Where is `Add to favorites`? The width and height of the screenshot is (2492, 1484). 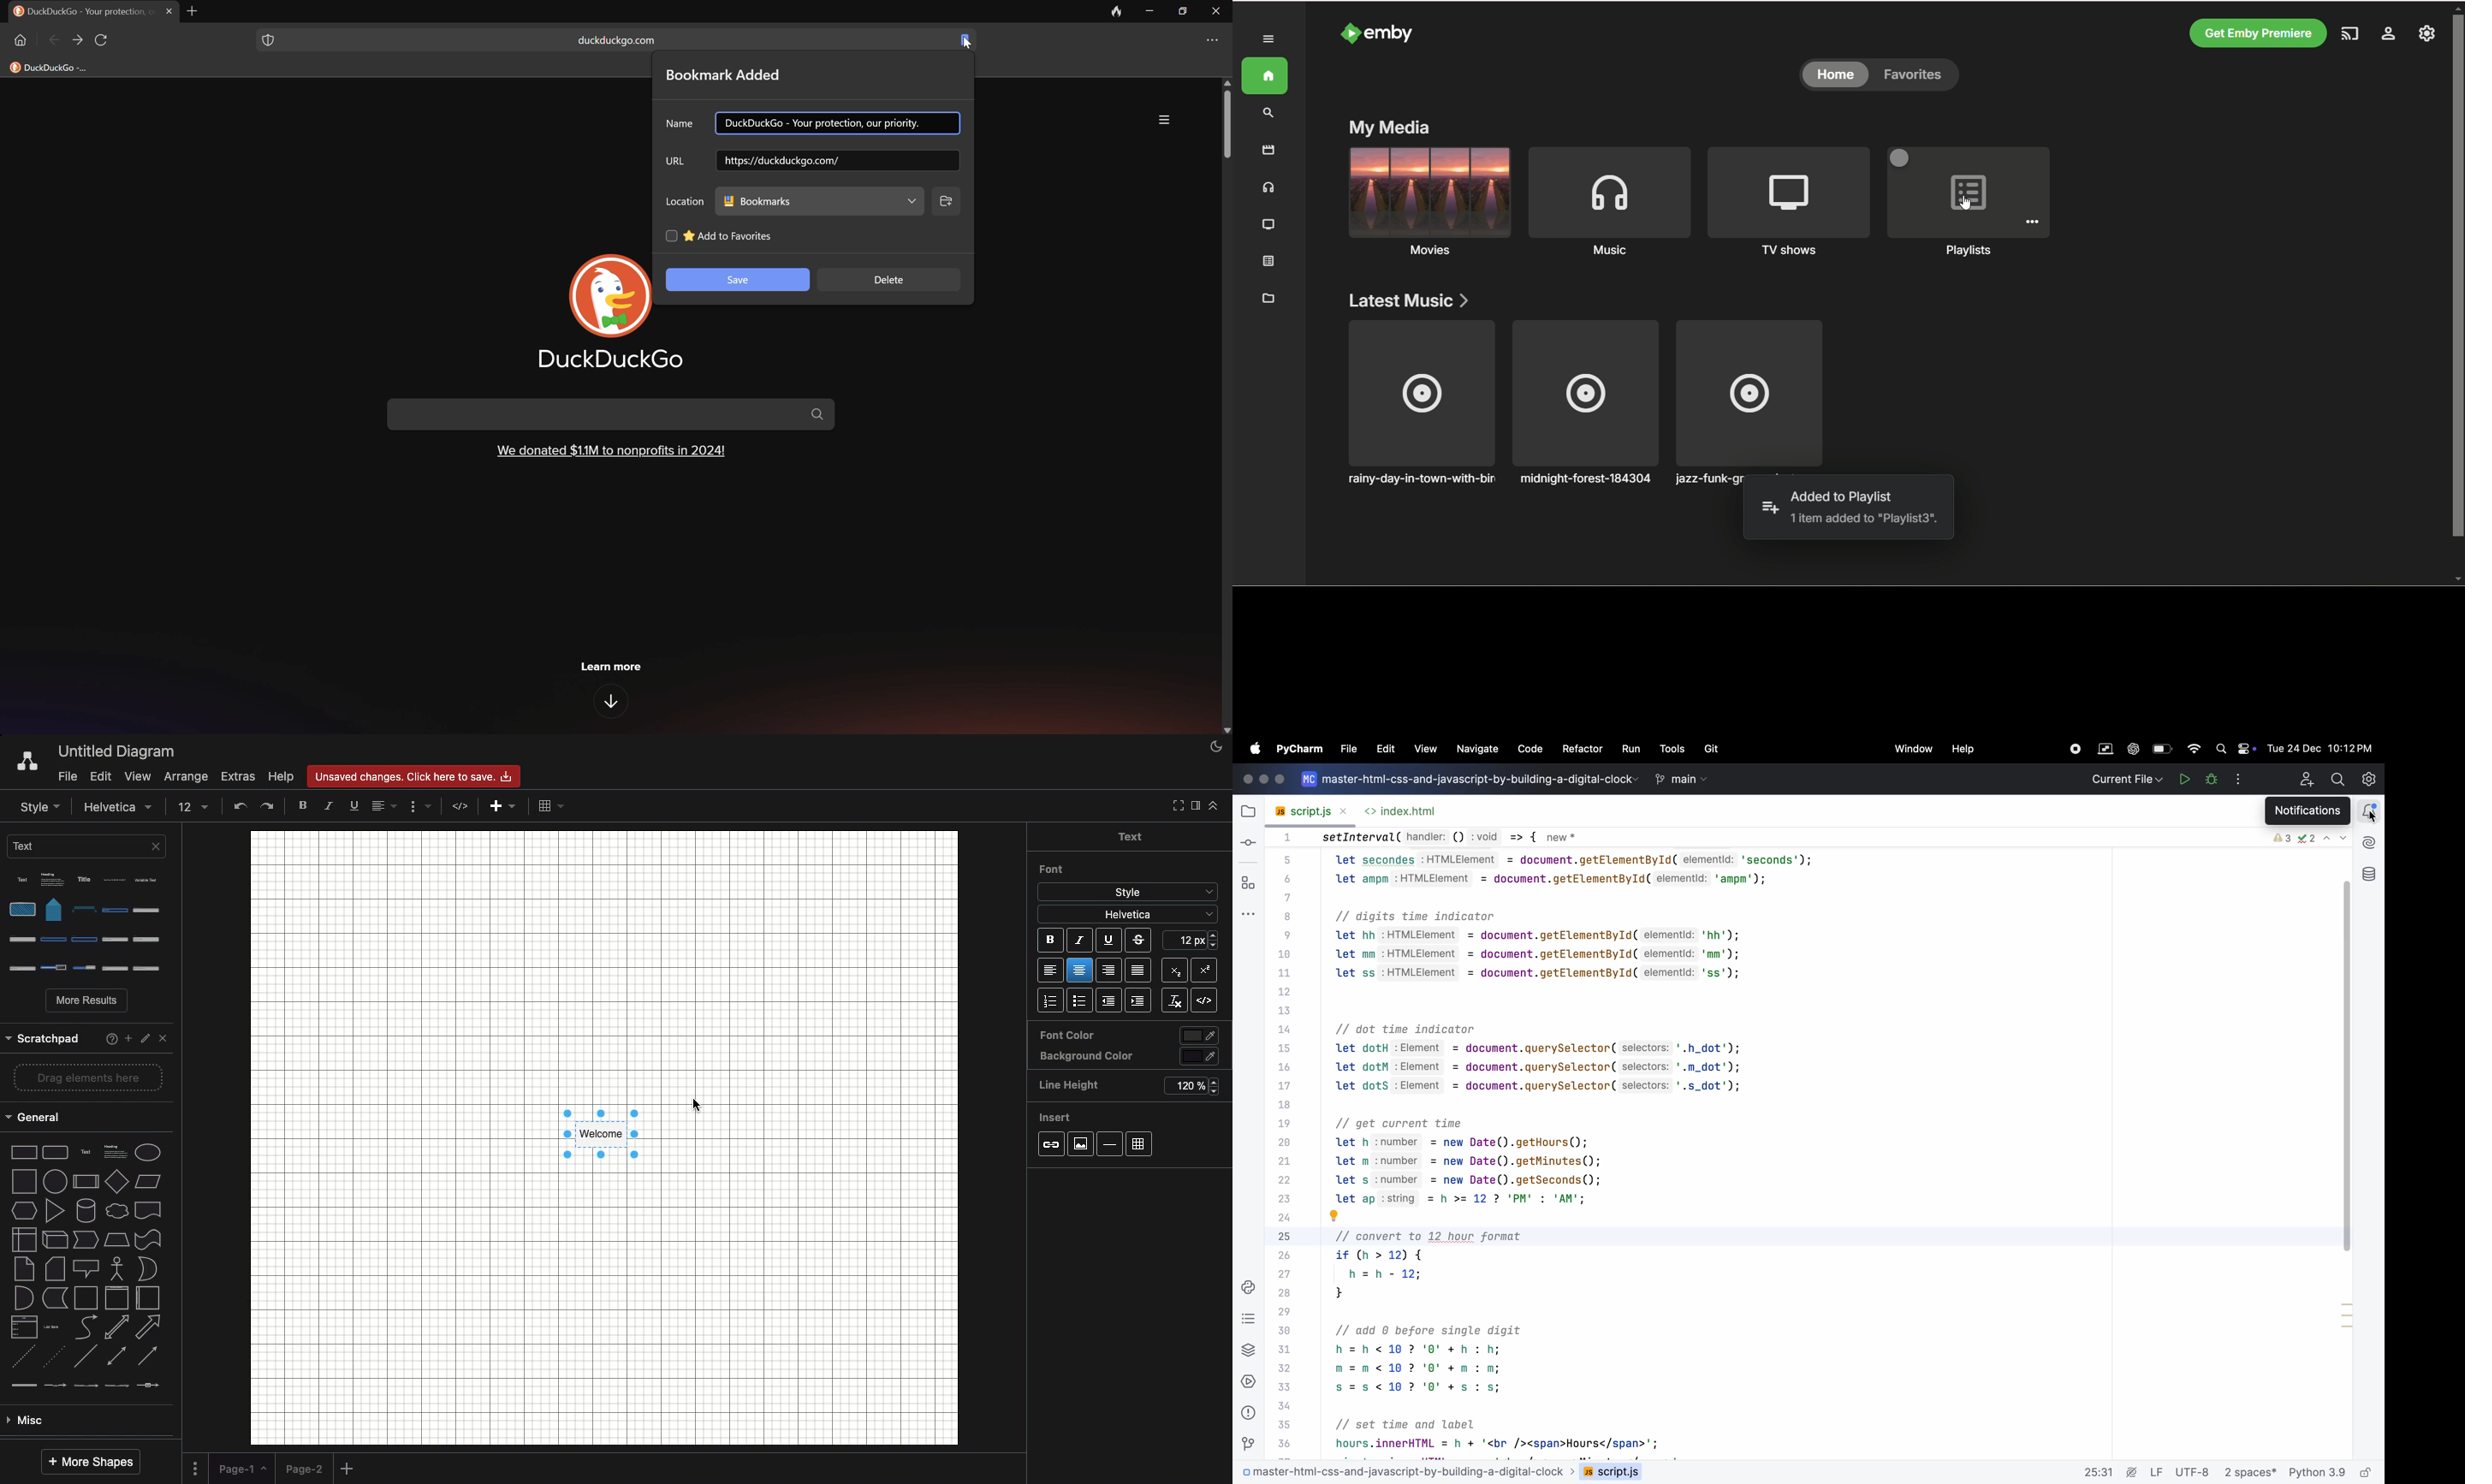
Add to favorites is located at coordinates (729, 236).